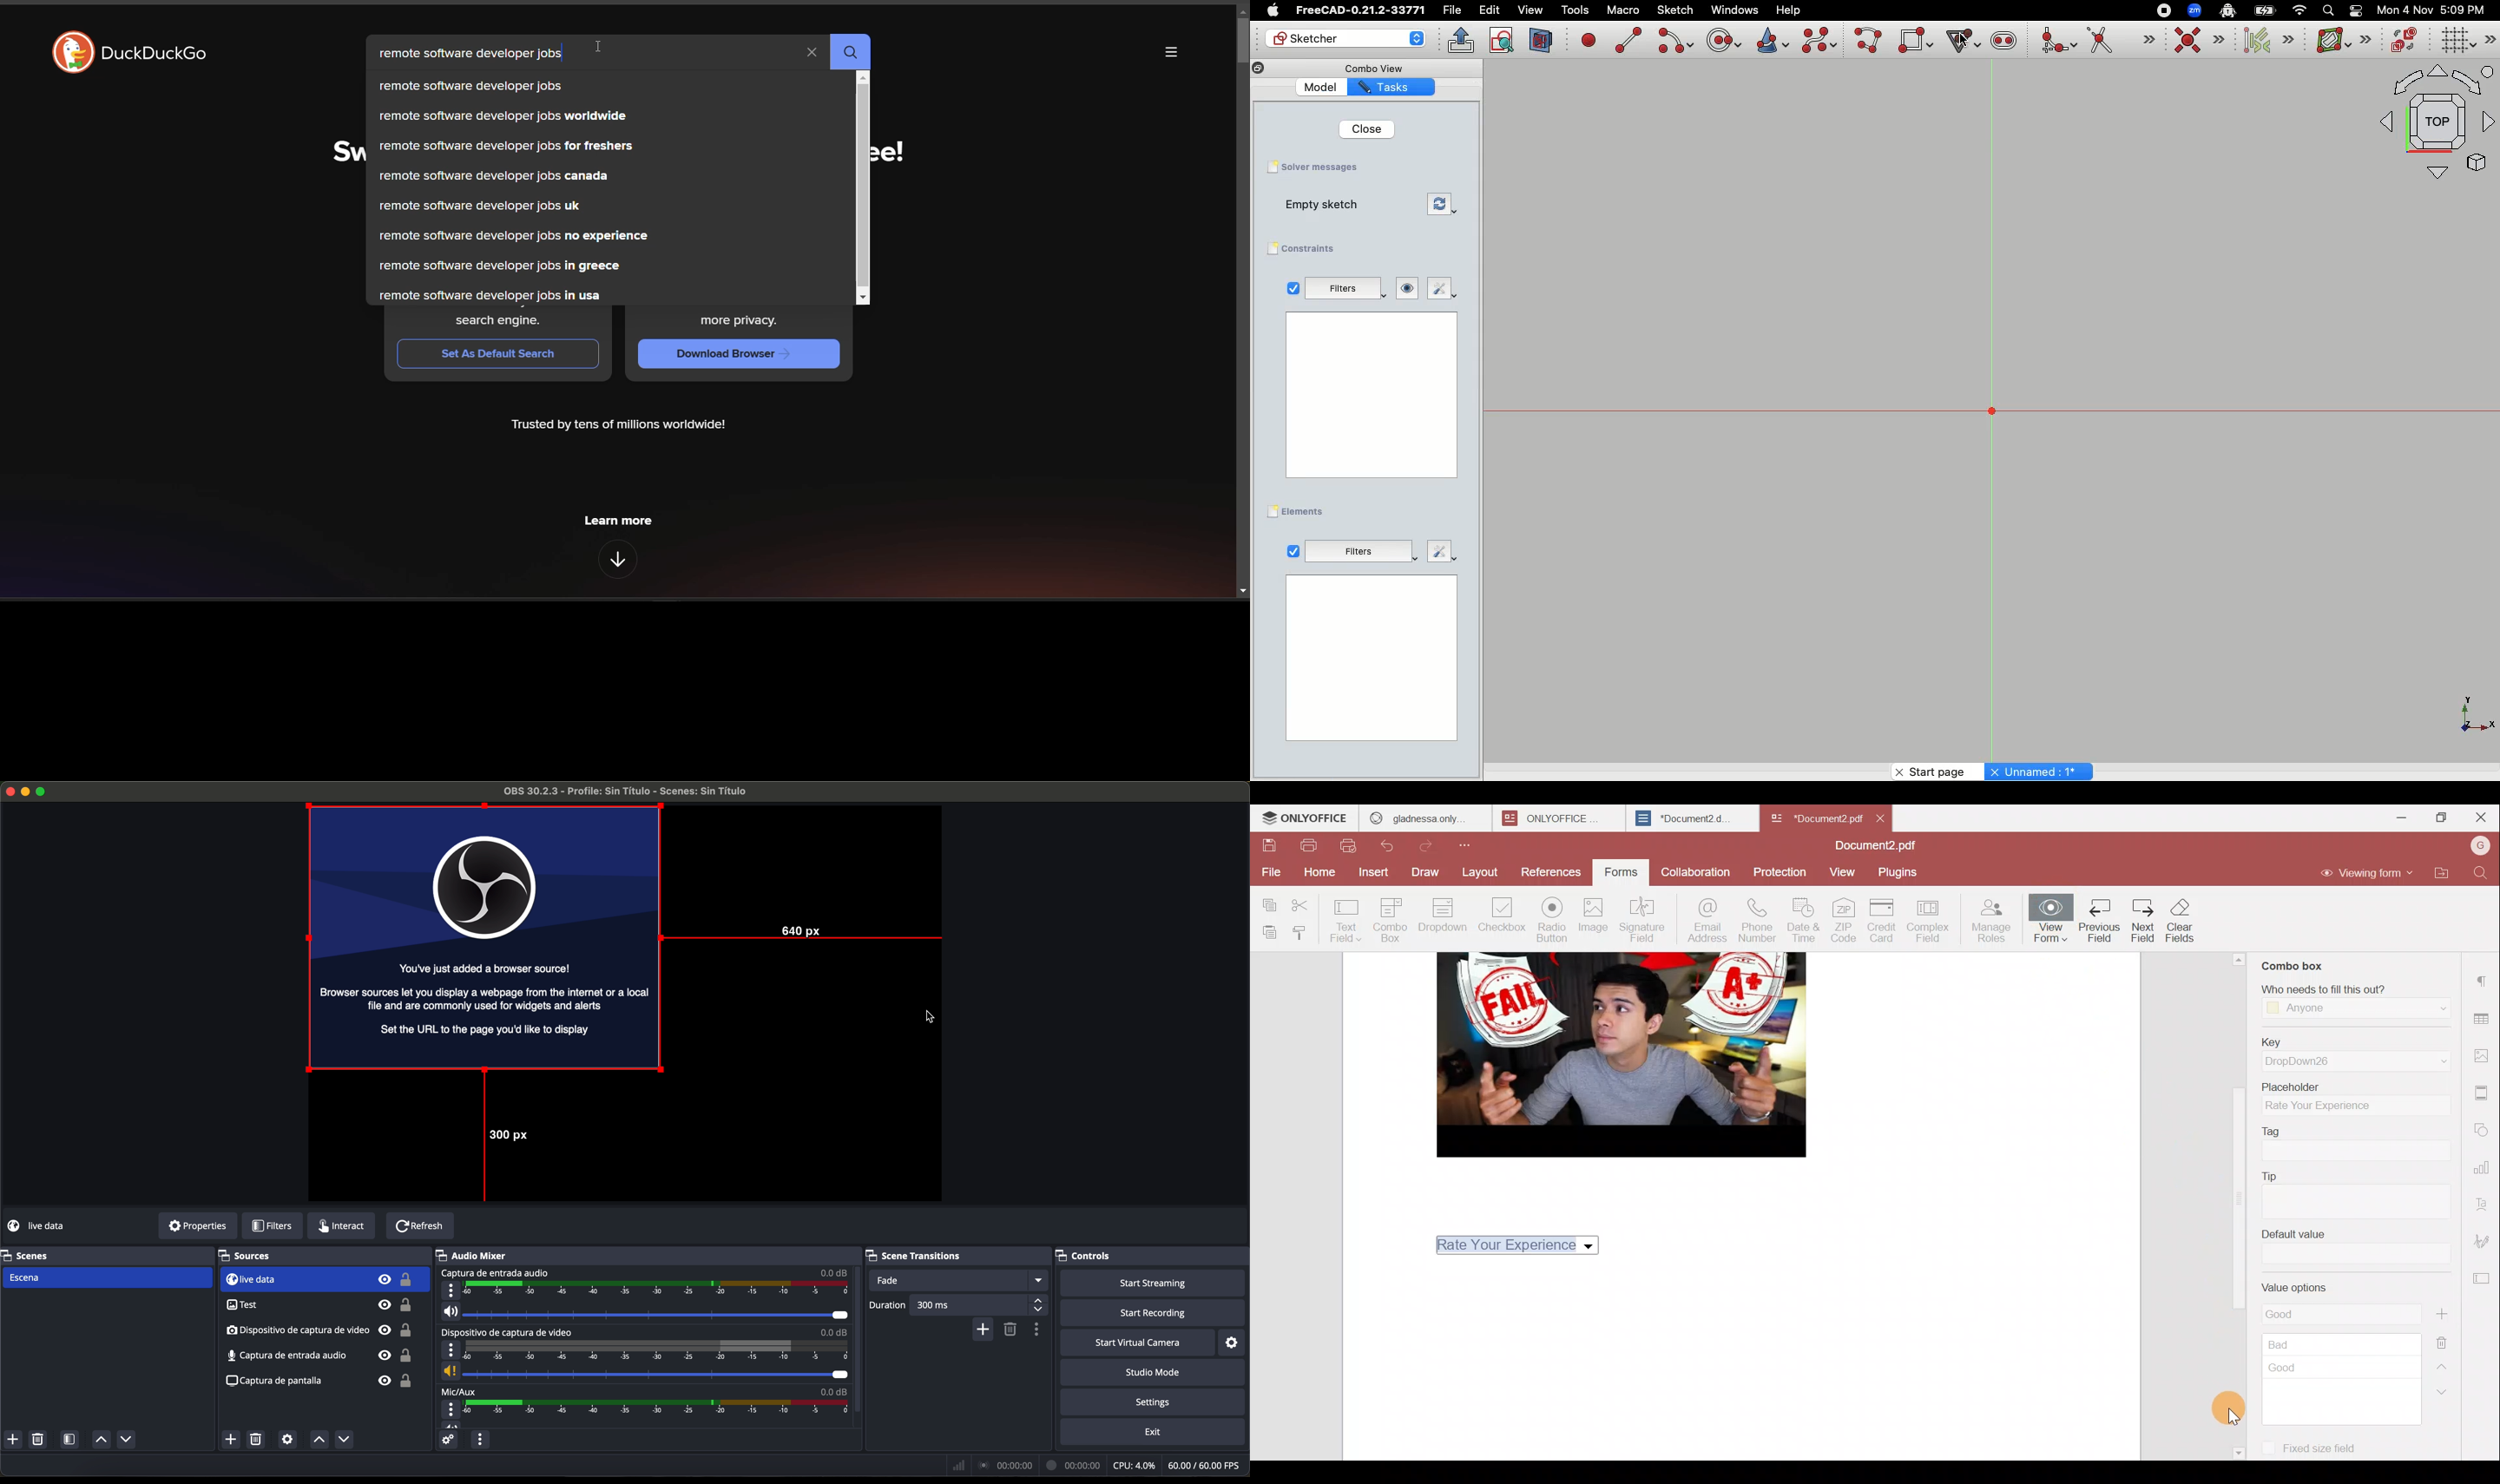 The width and height of the screenshot is (2520, 1484). Describe the element at coordinates (272, 1225) in the screenshot. I see `filters button` at that location.